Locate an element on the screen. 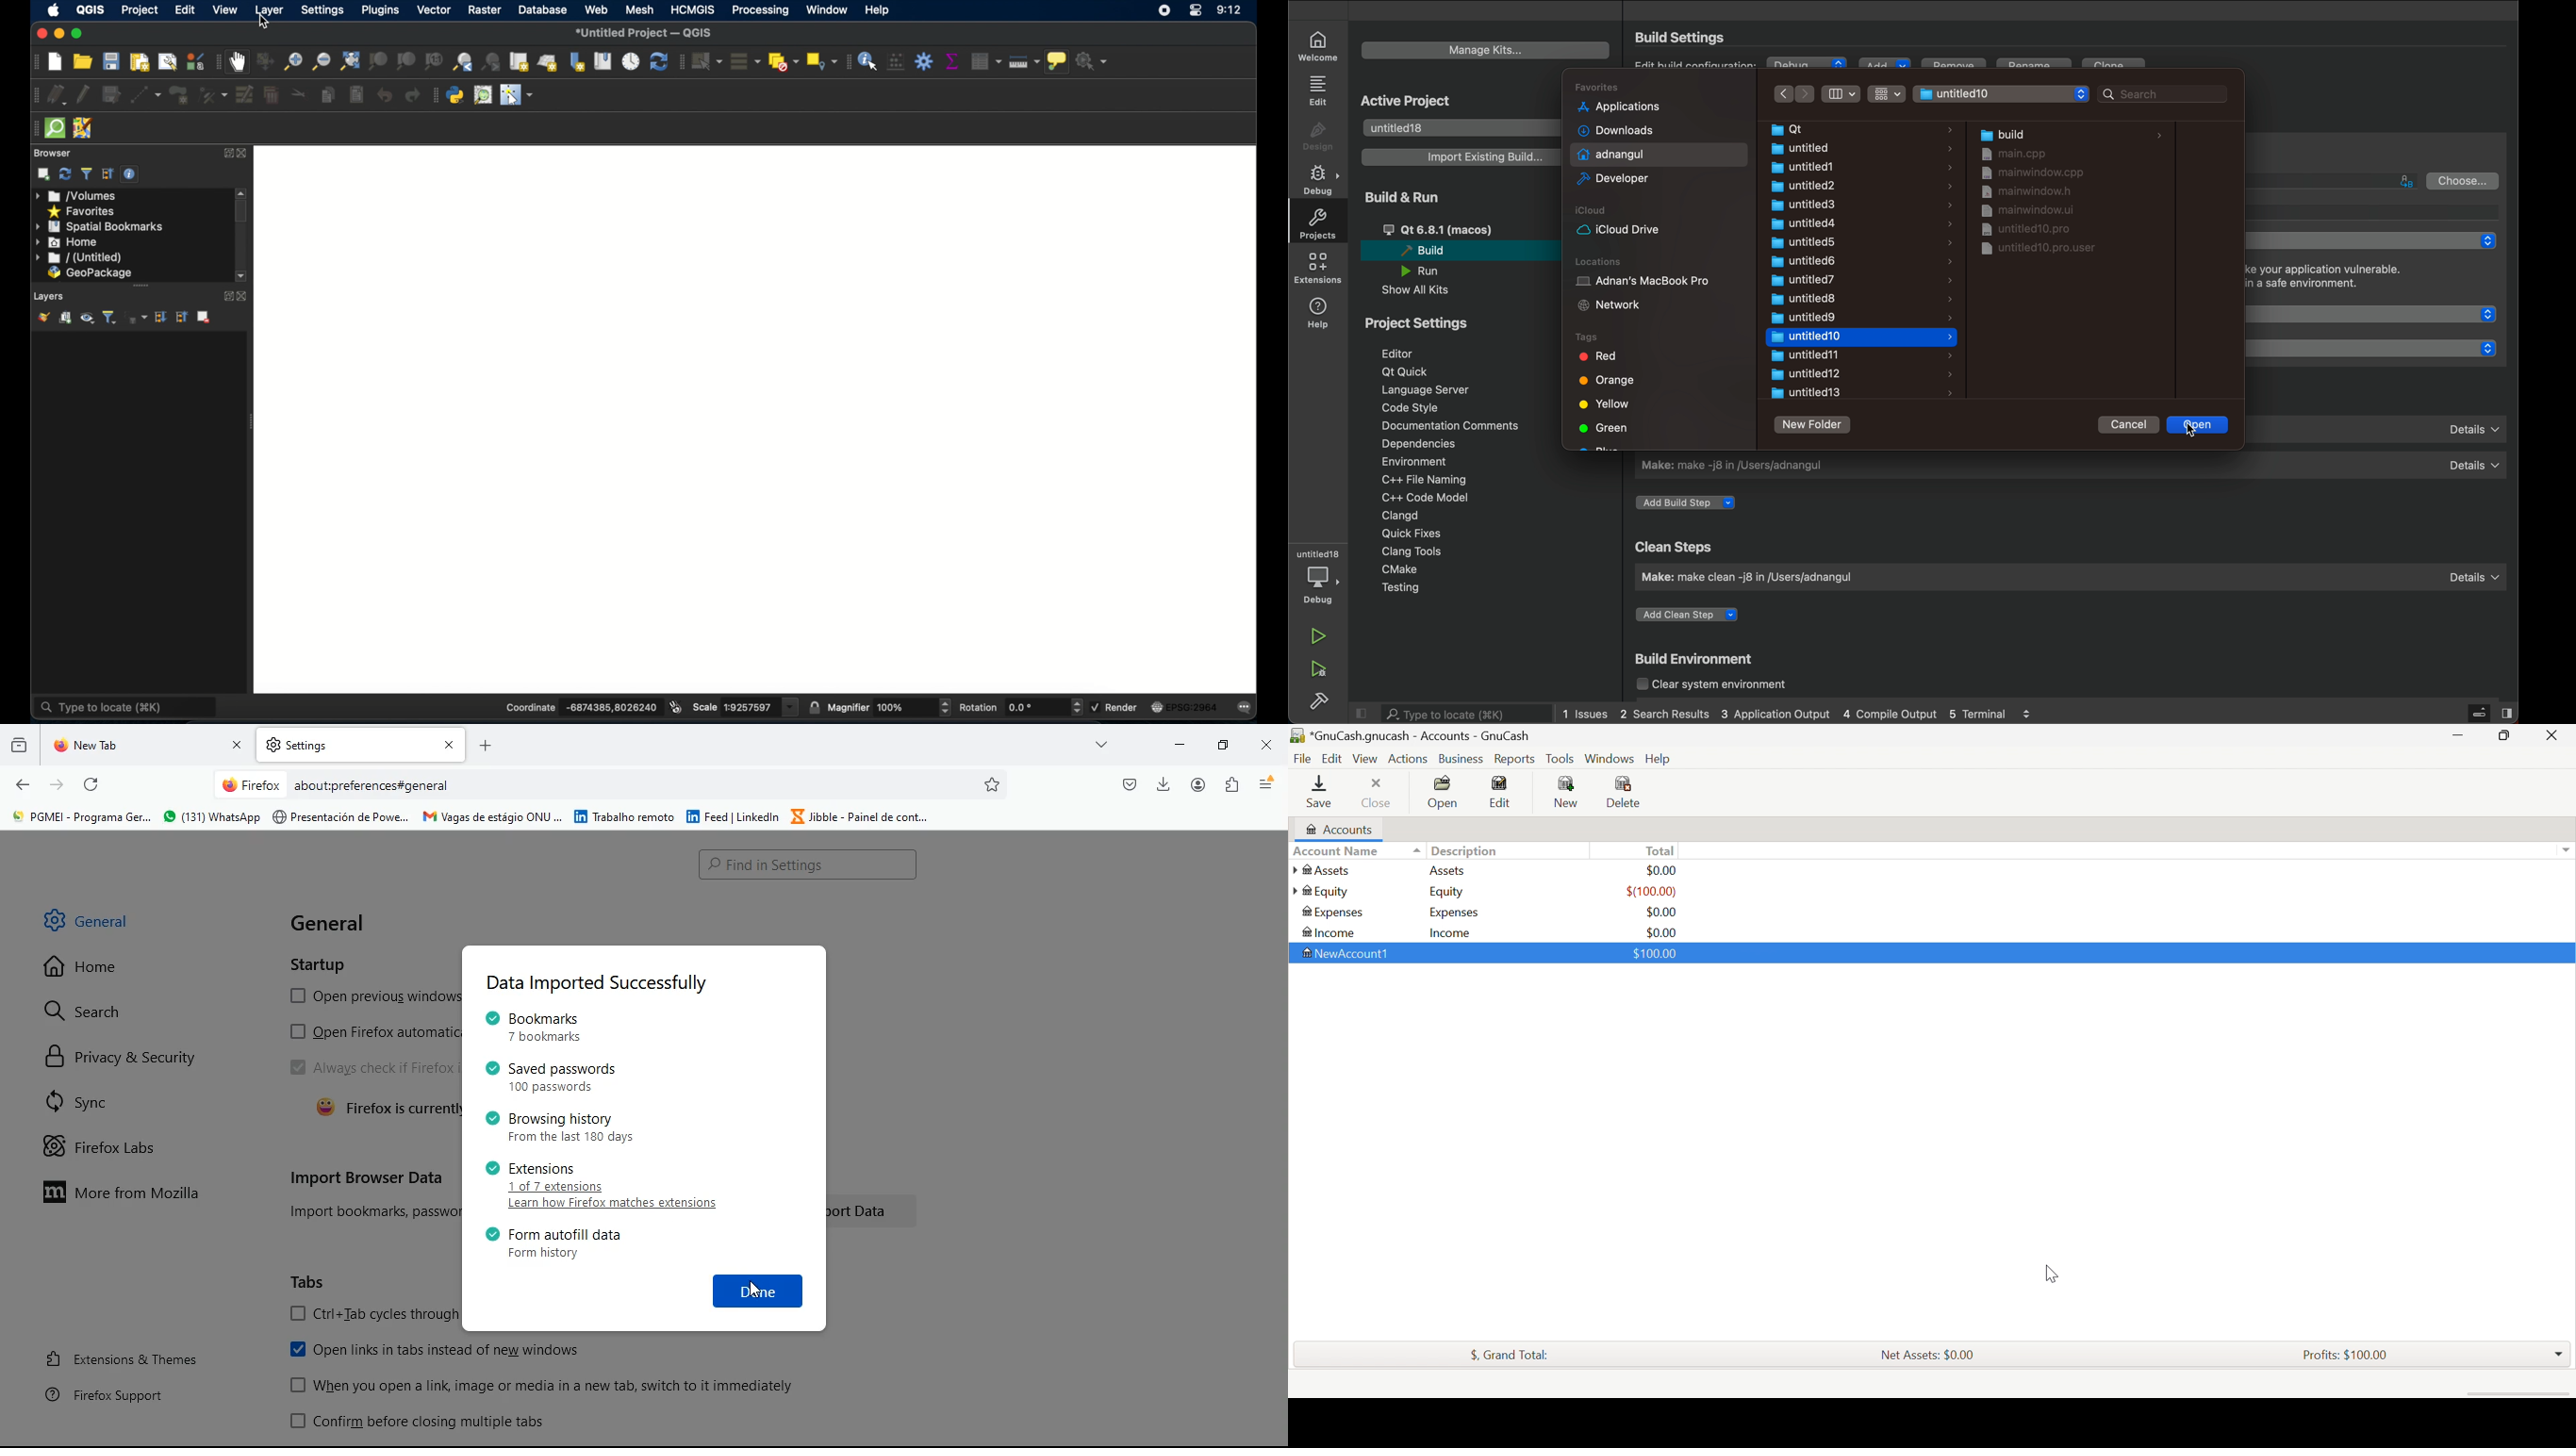 The width and height of the screenshot is (2576, 1456). About:preferences is located at coordinates (345, 785).